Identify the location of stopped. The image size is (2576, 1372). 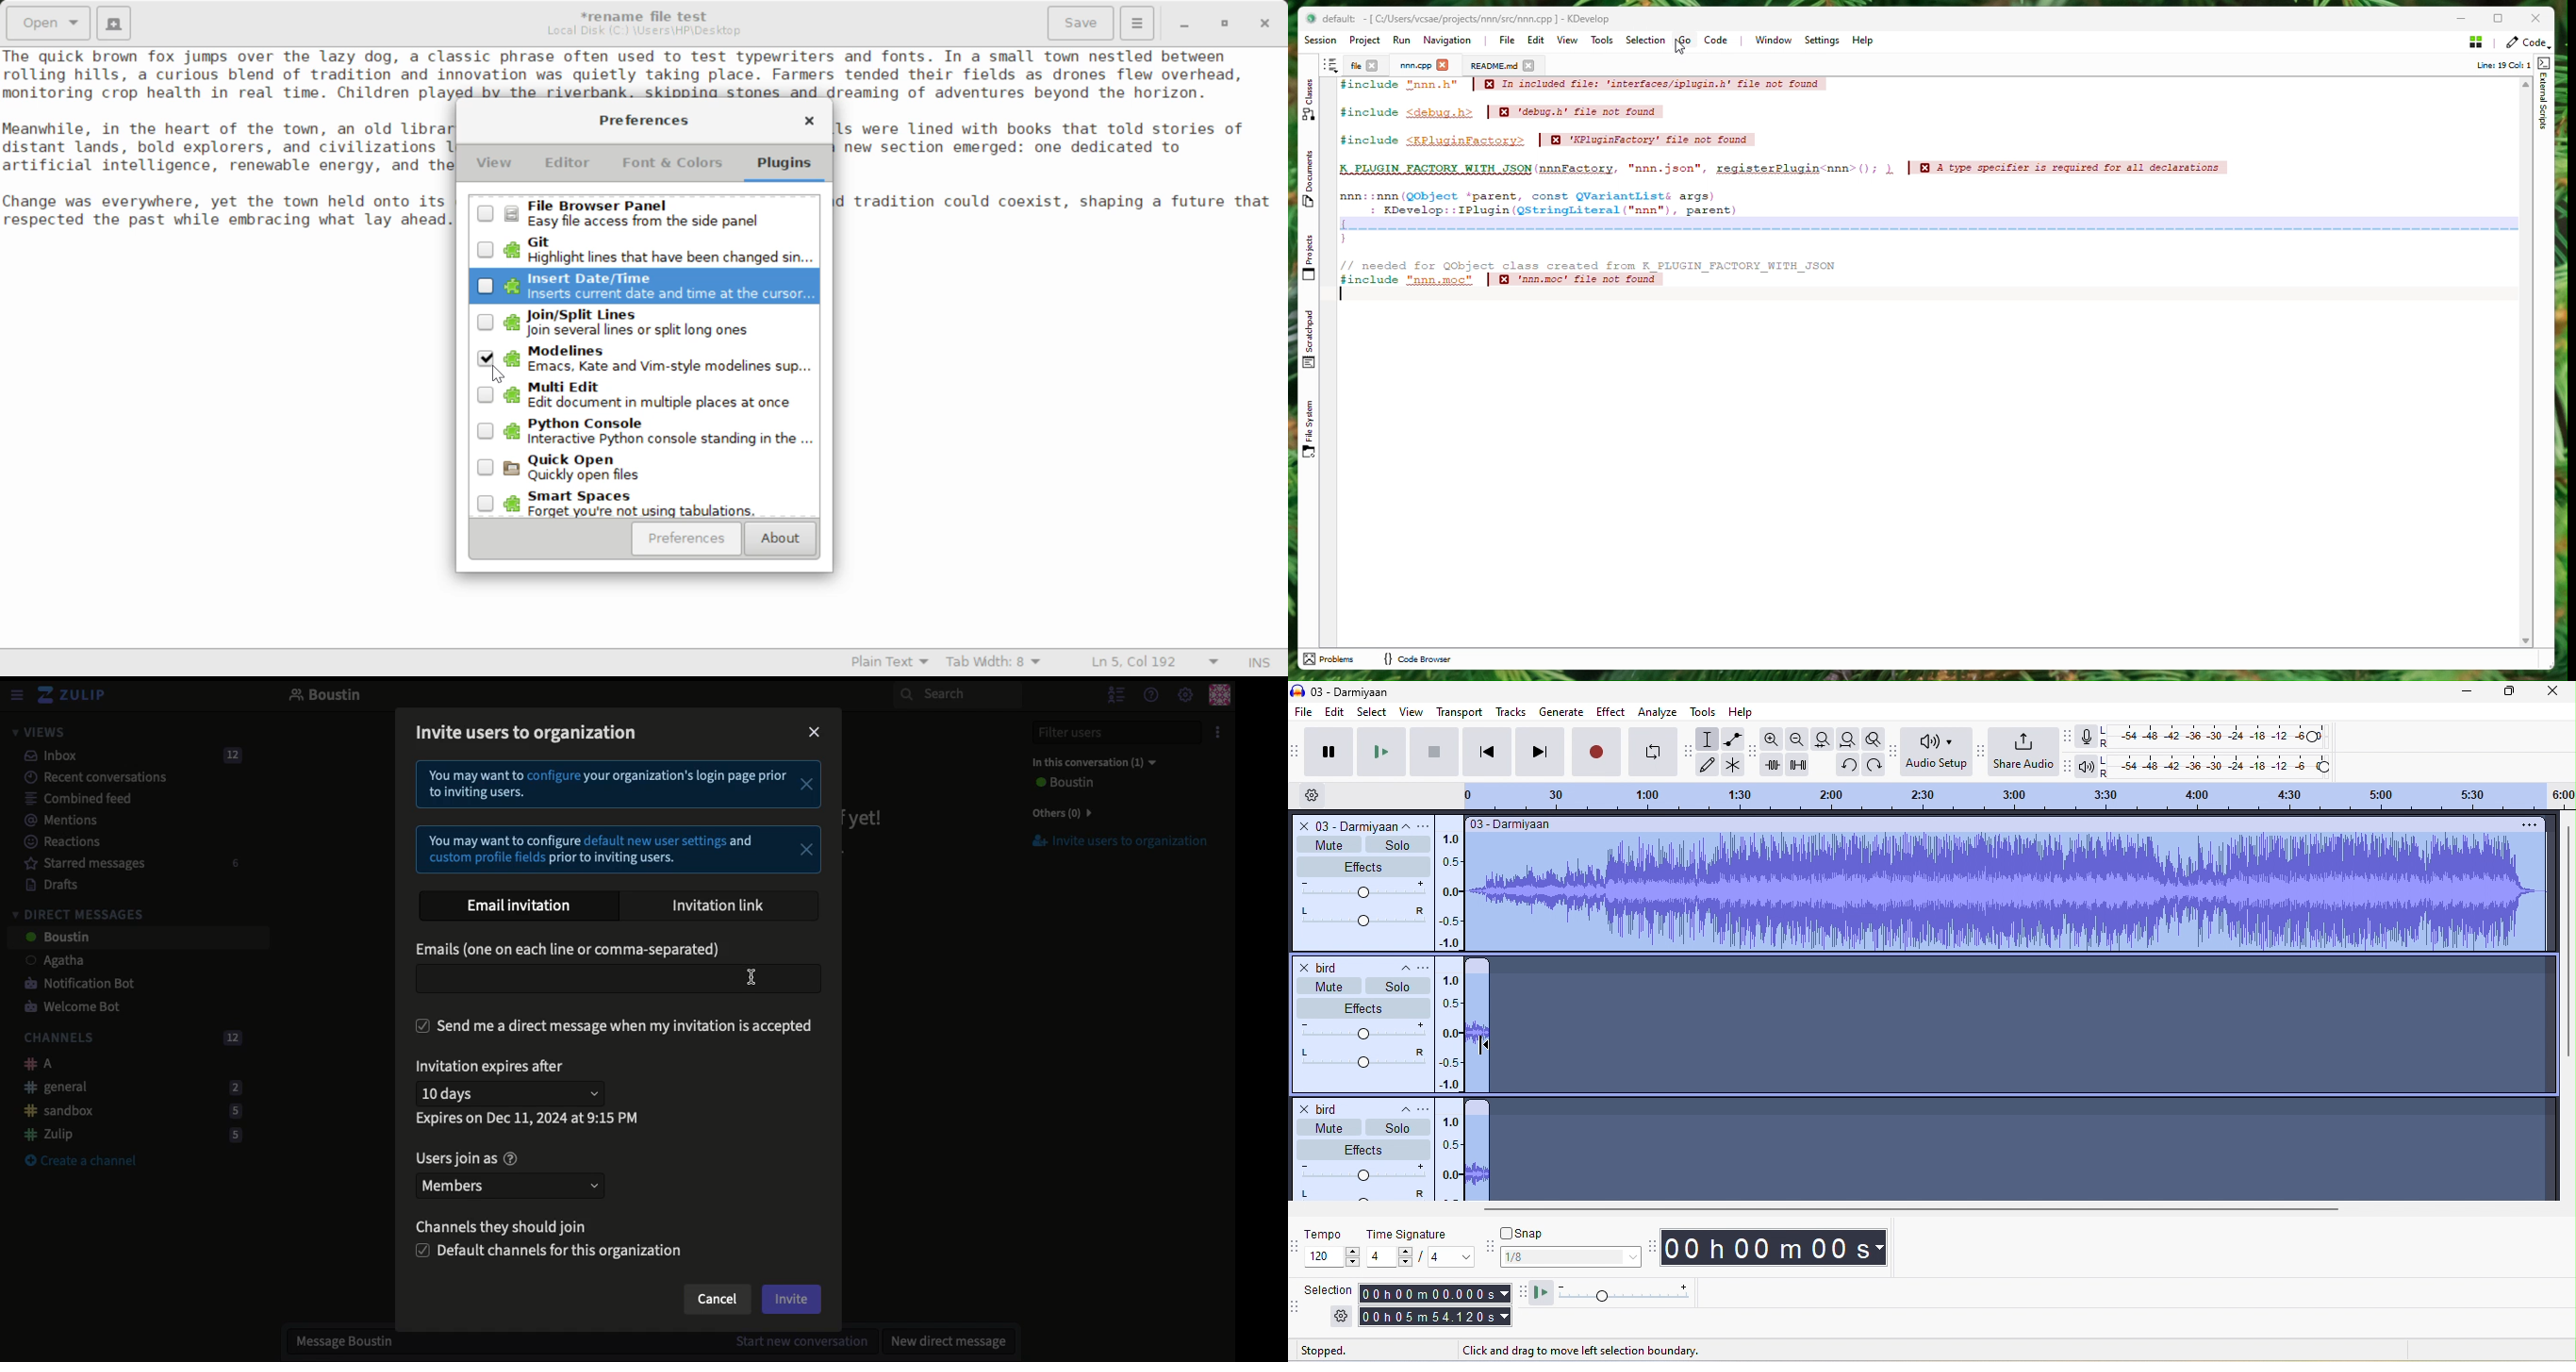
(1346, 1350).